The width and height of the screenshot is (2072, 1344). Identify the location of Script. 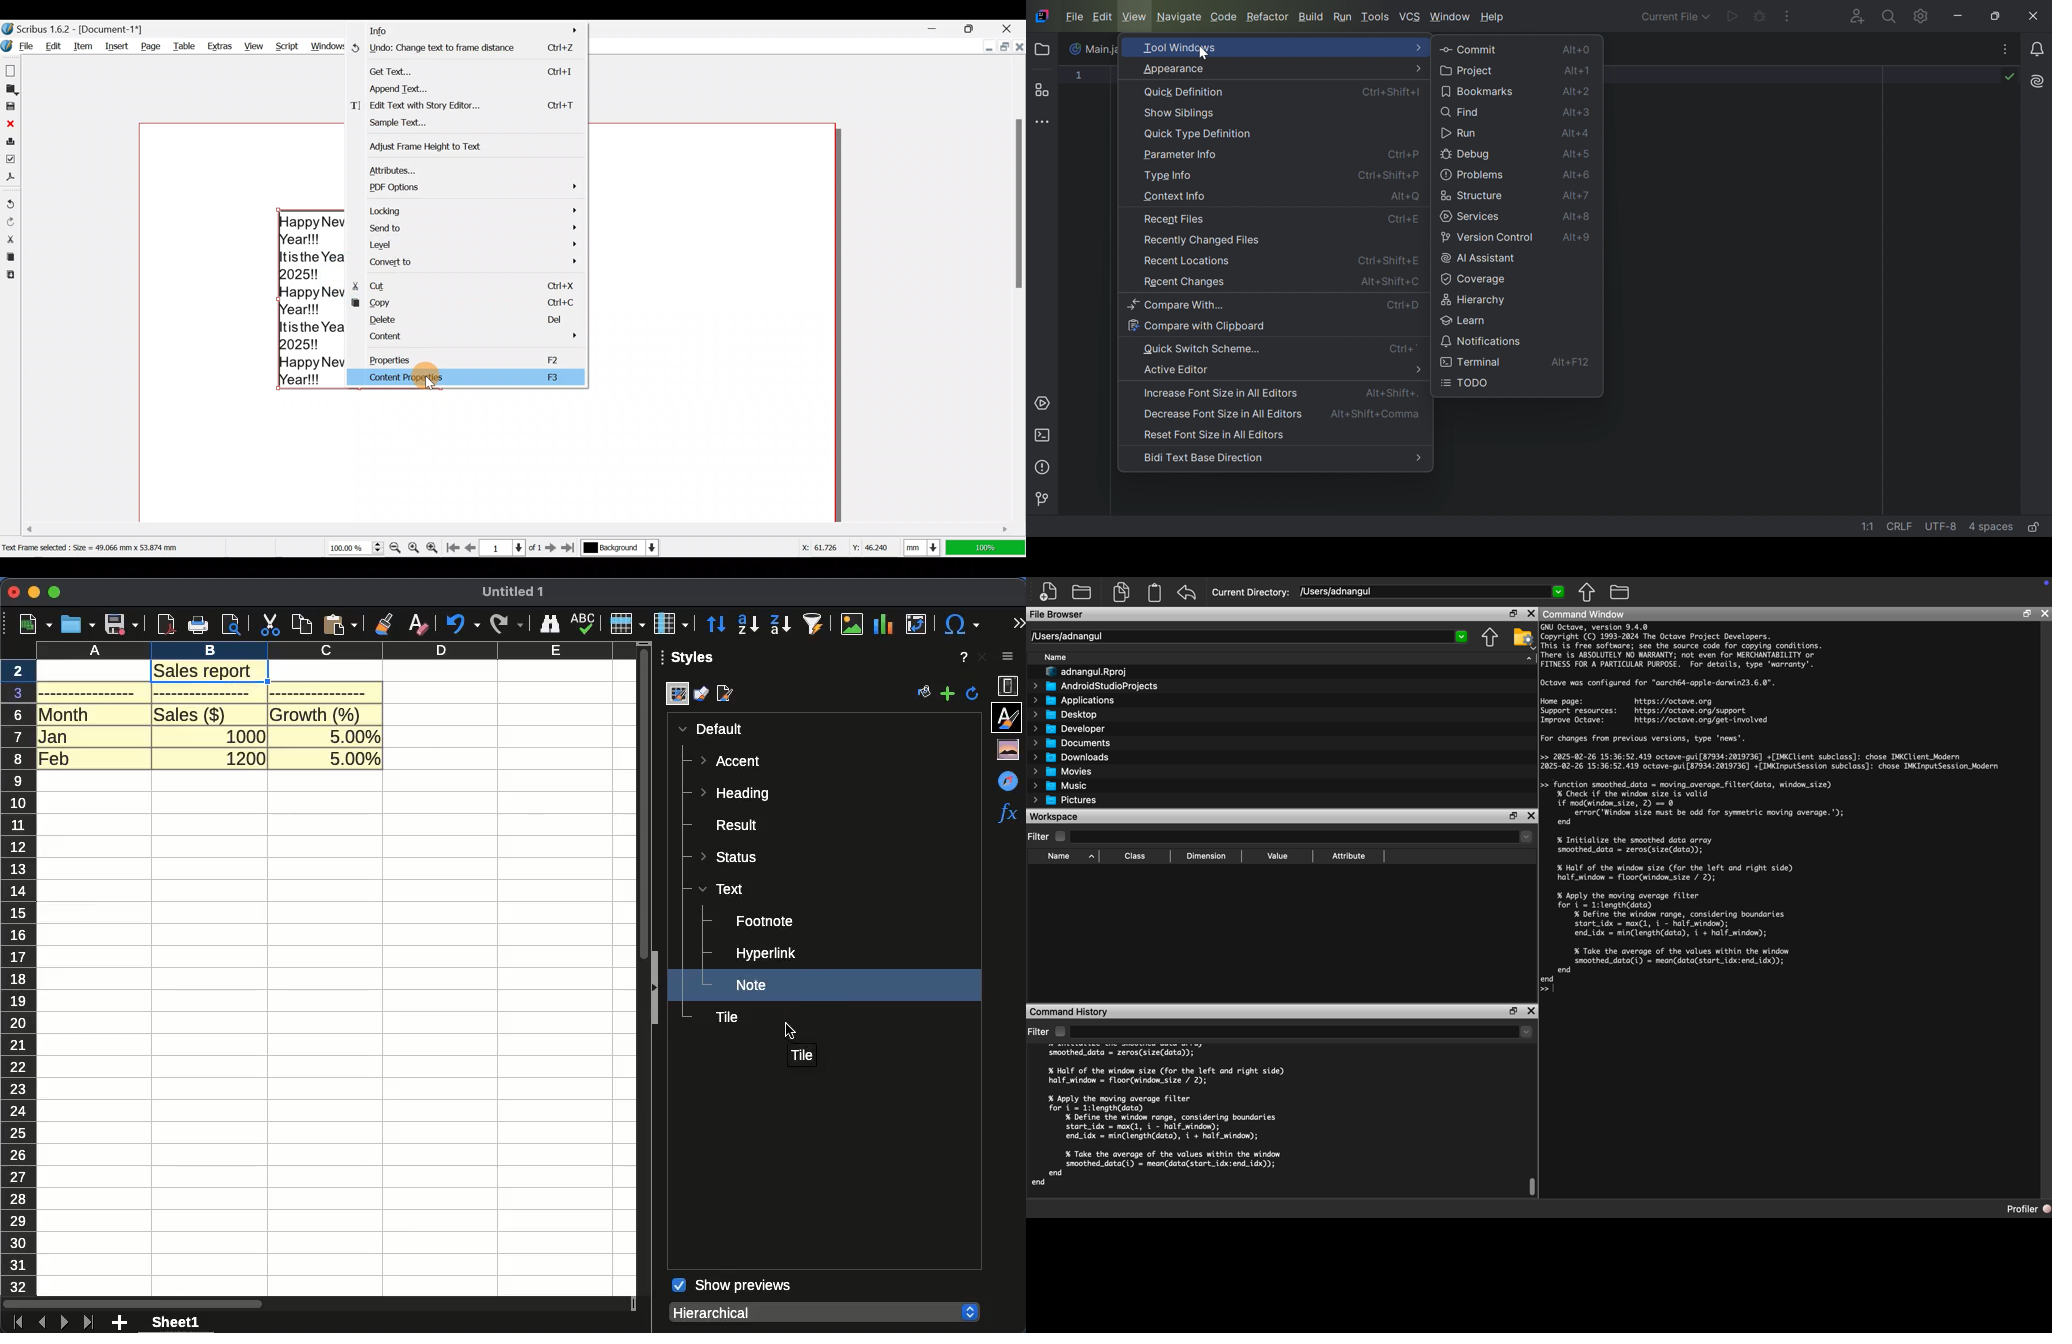
(285, 43).